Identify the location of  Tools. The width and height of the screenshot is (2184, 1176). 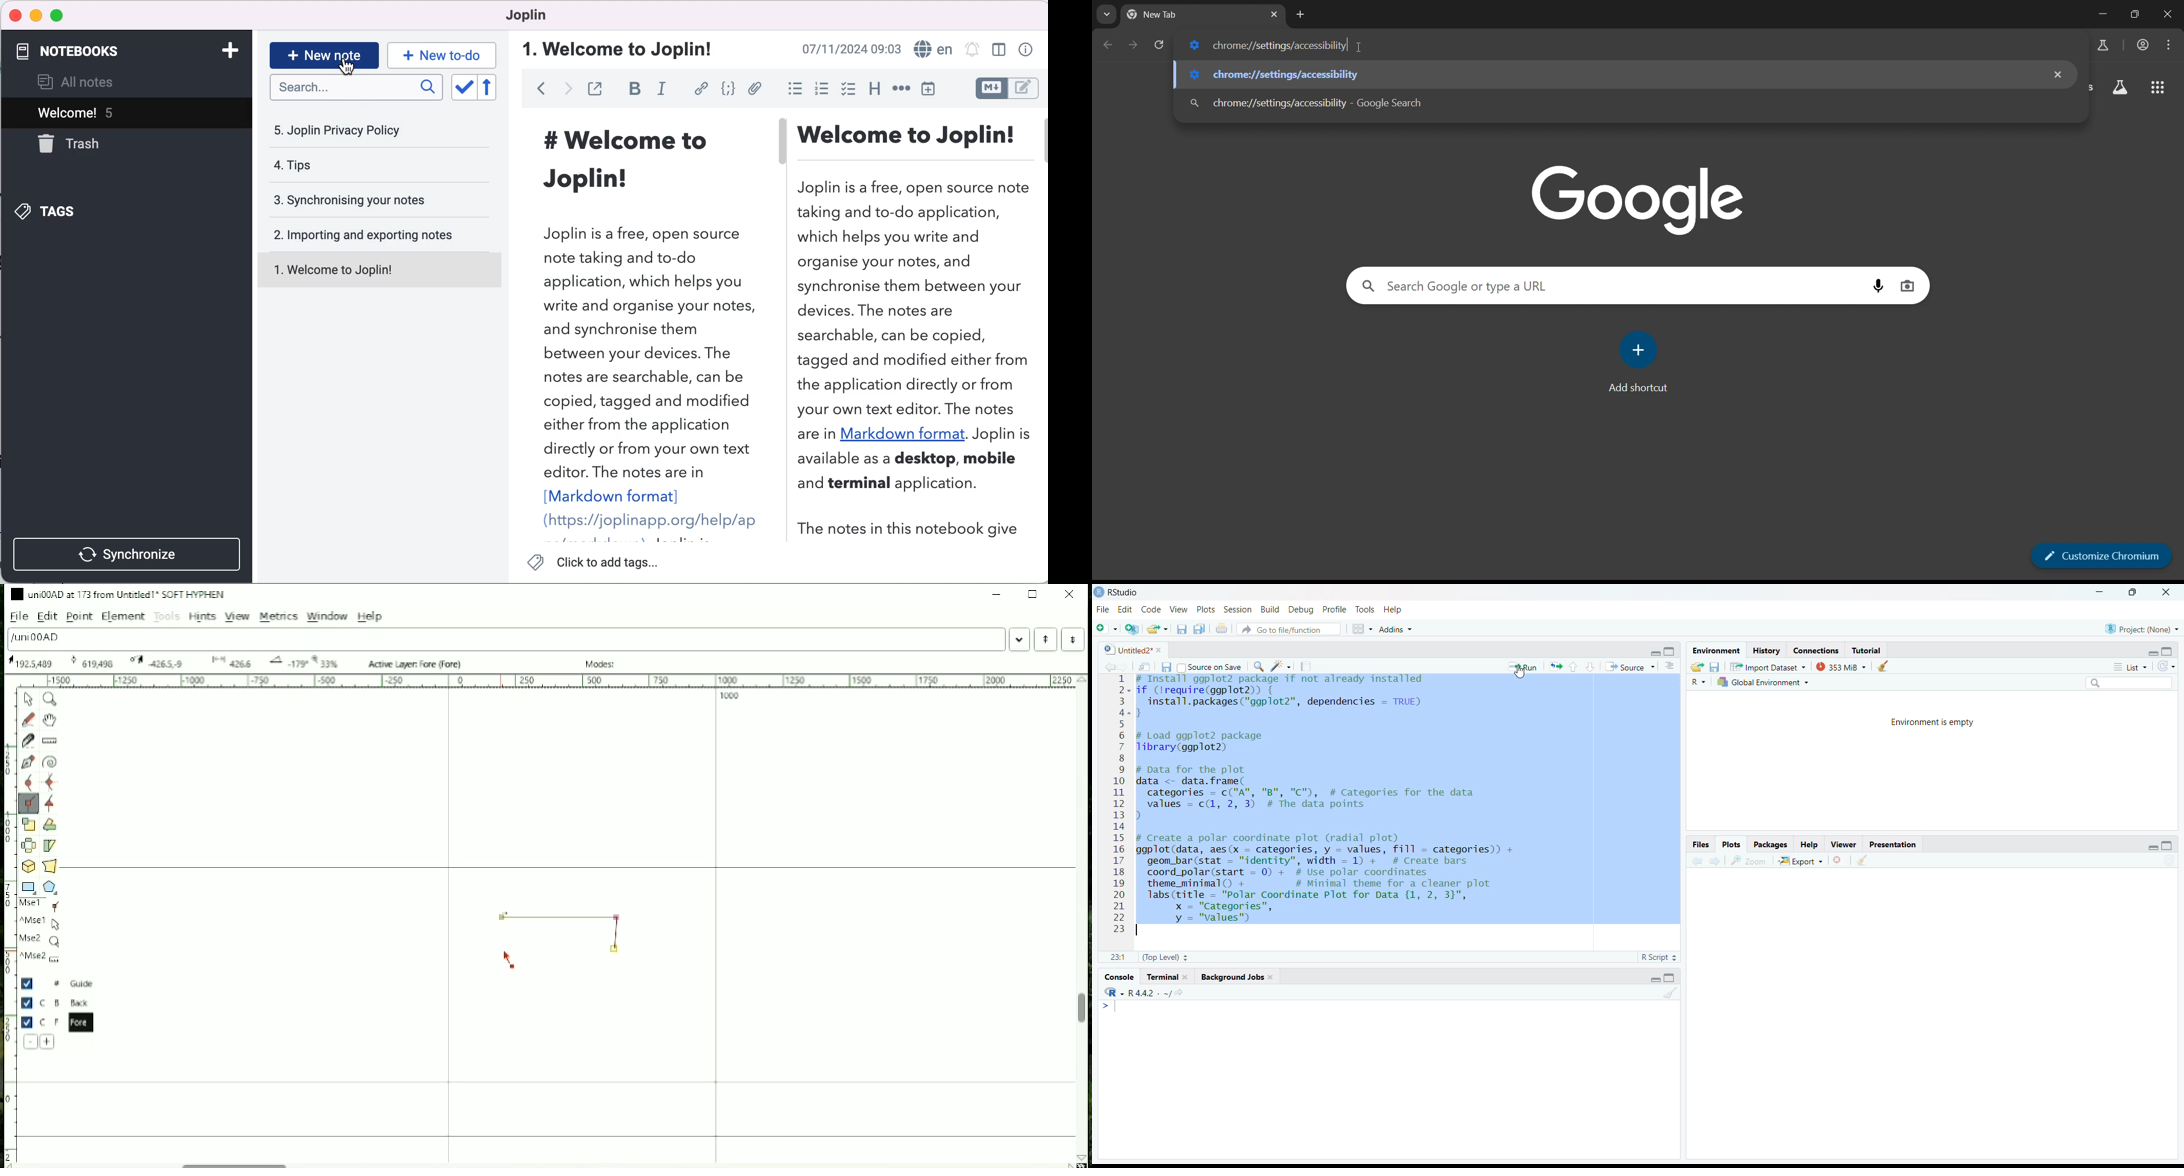
(1364, 610).